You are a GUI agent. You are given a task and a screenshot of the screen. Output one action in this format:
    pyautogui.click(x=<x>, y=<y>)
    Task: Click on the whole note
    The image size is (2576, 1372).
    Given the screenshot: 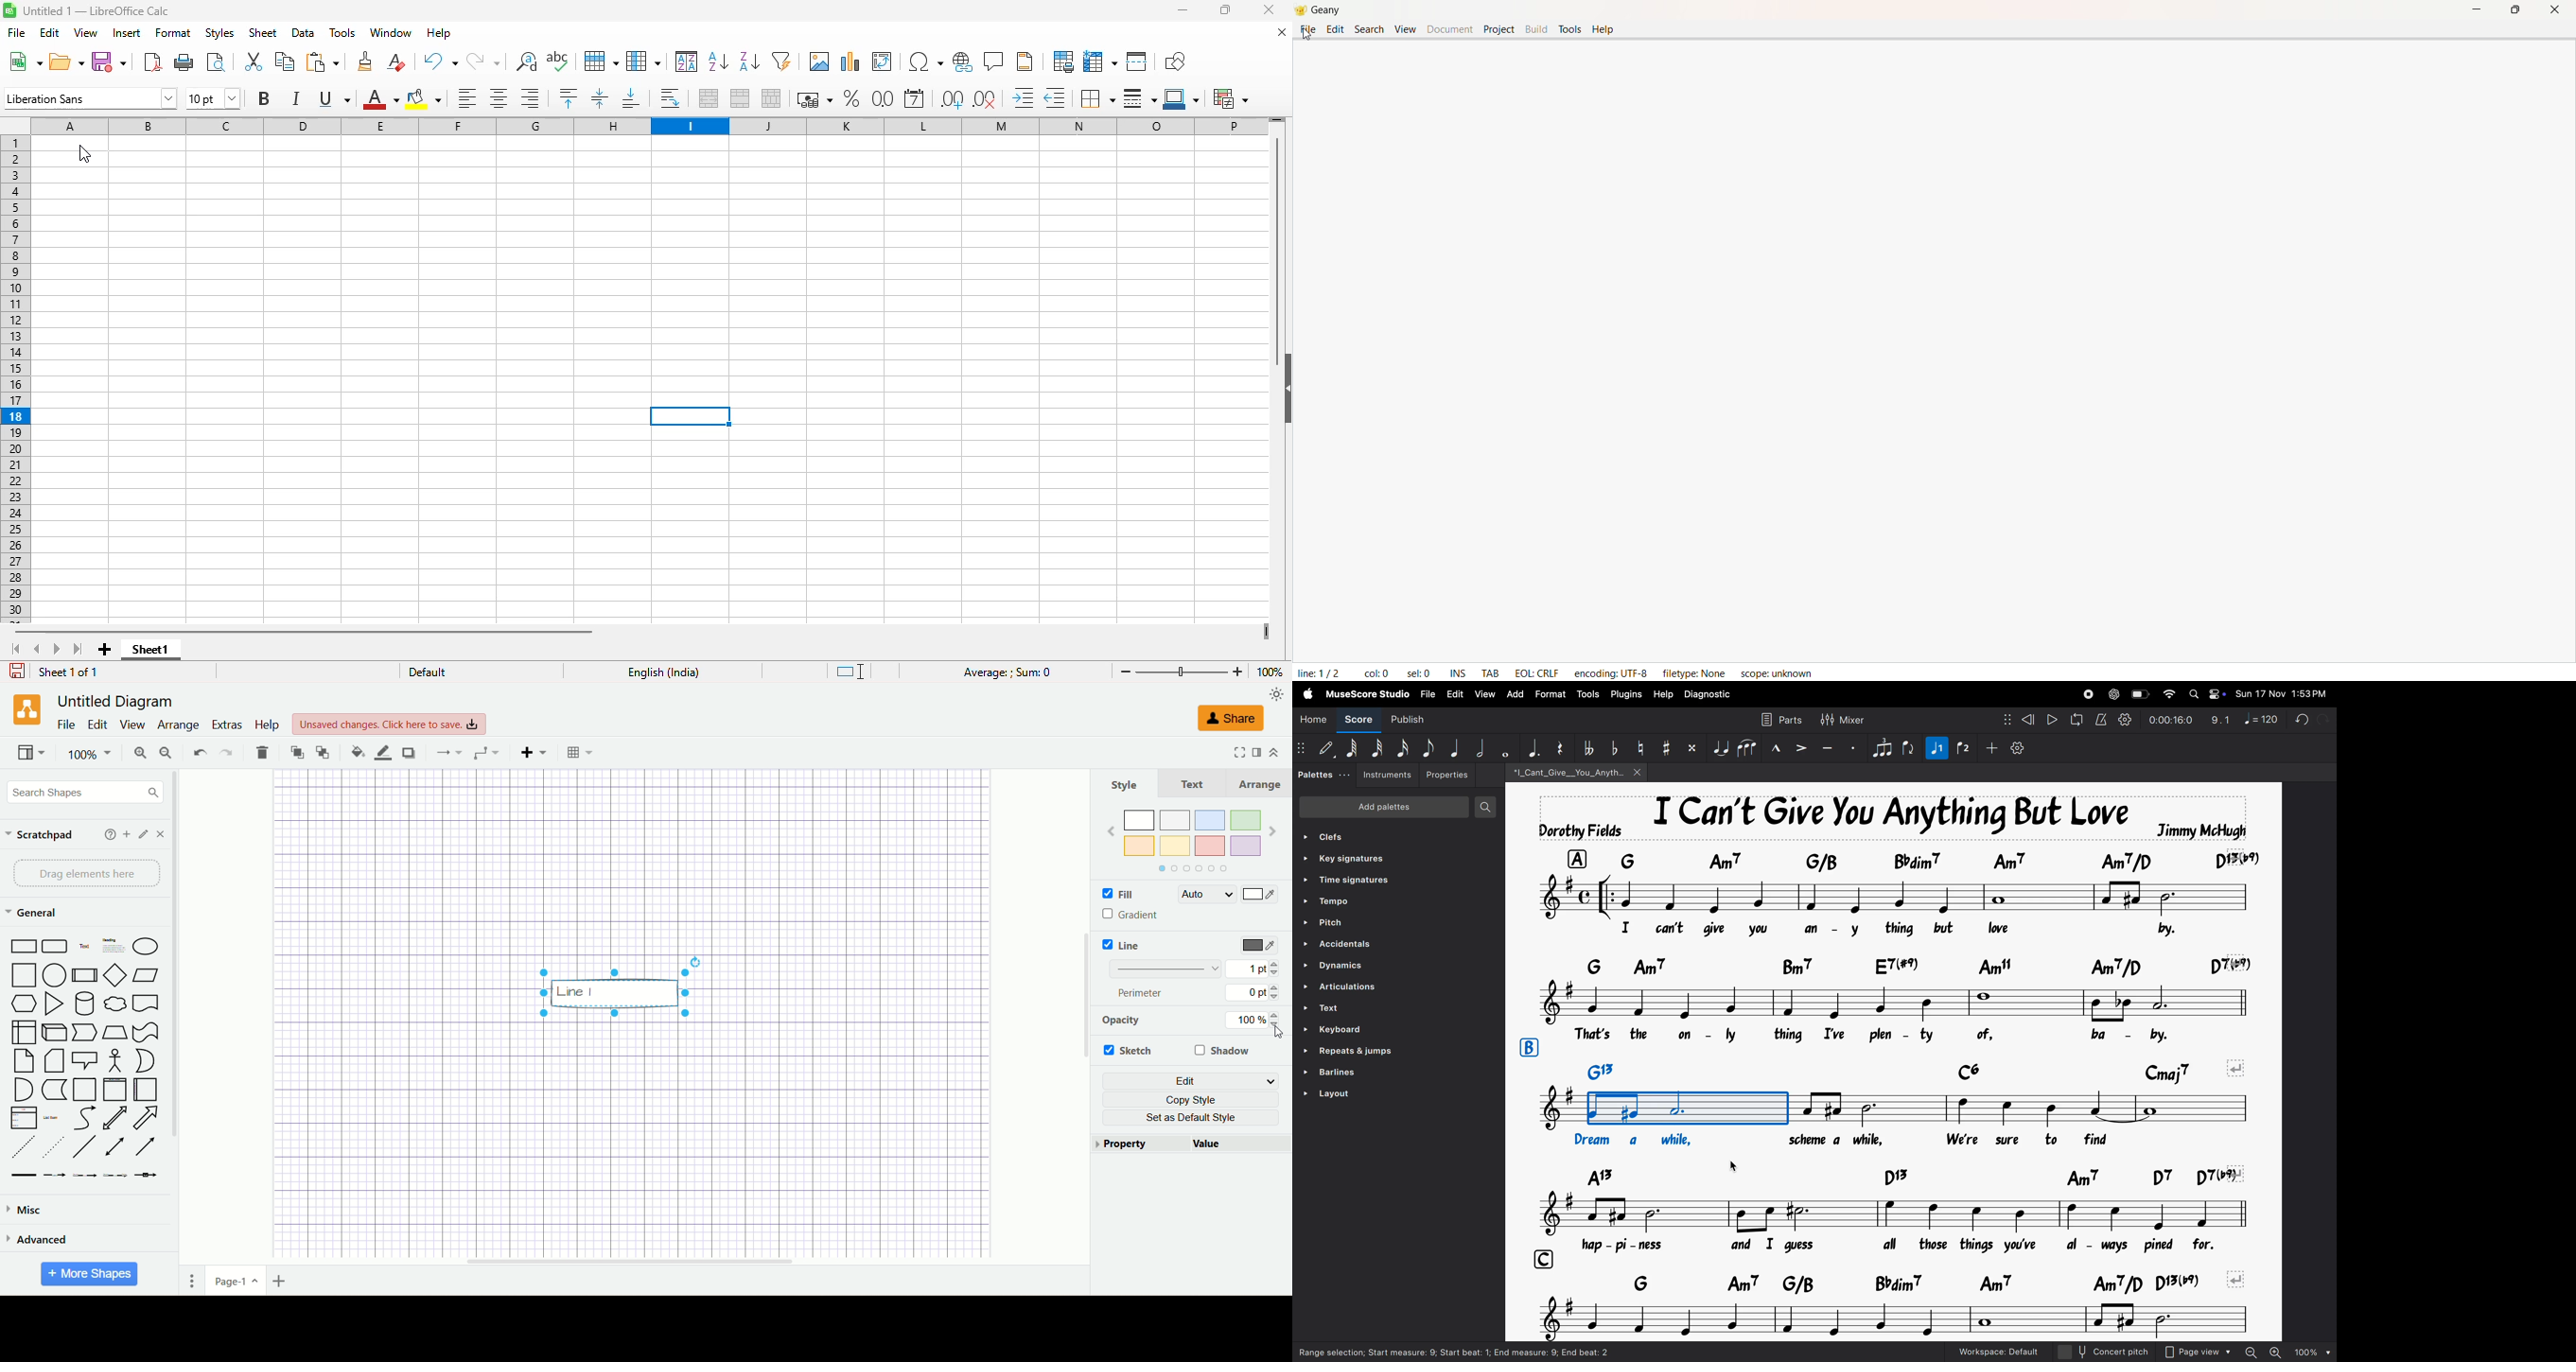 What is the action you would take?
    pyautogui.click(x=1503, y=749)
    